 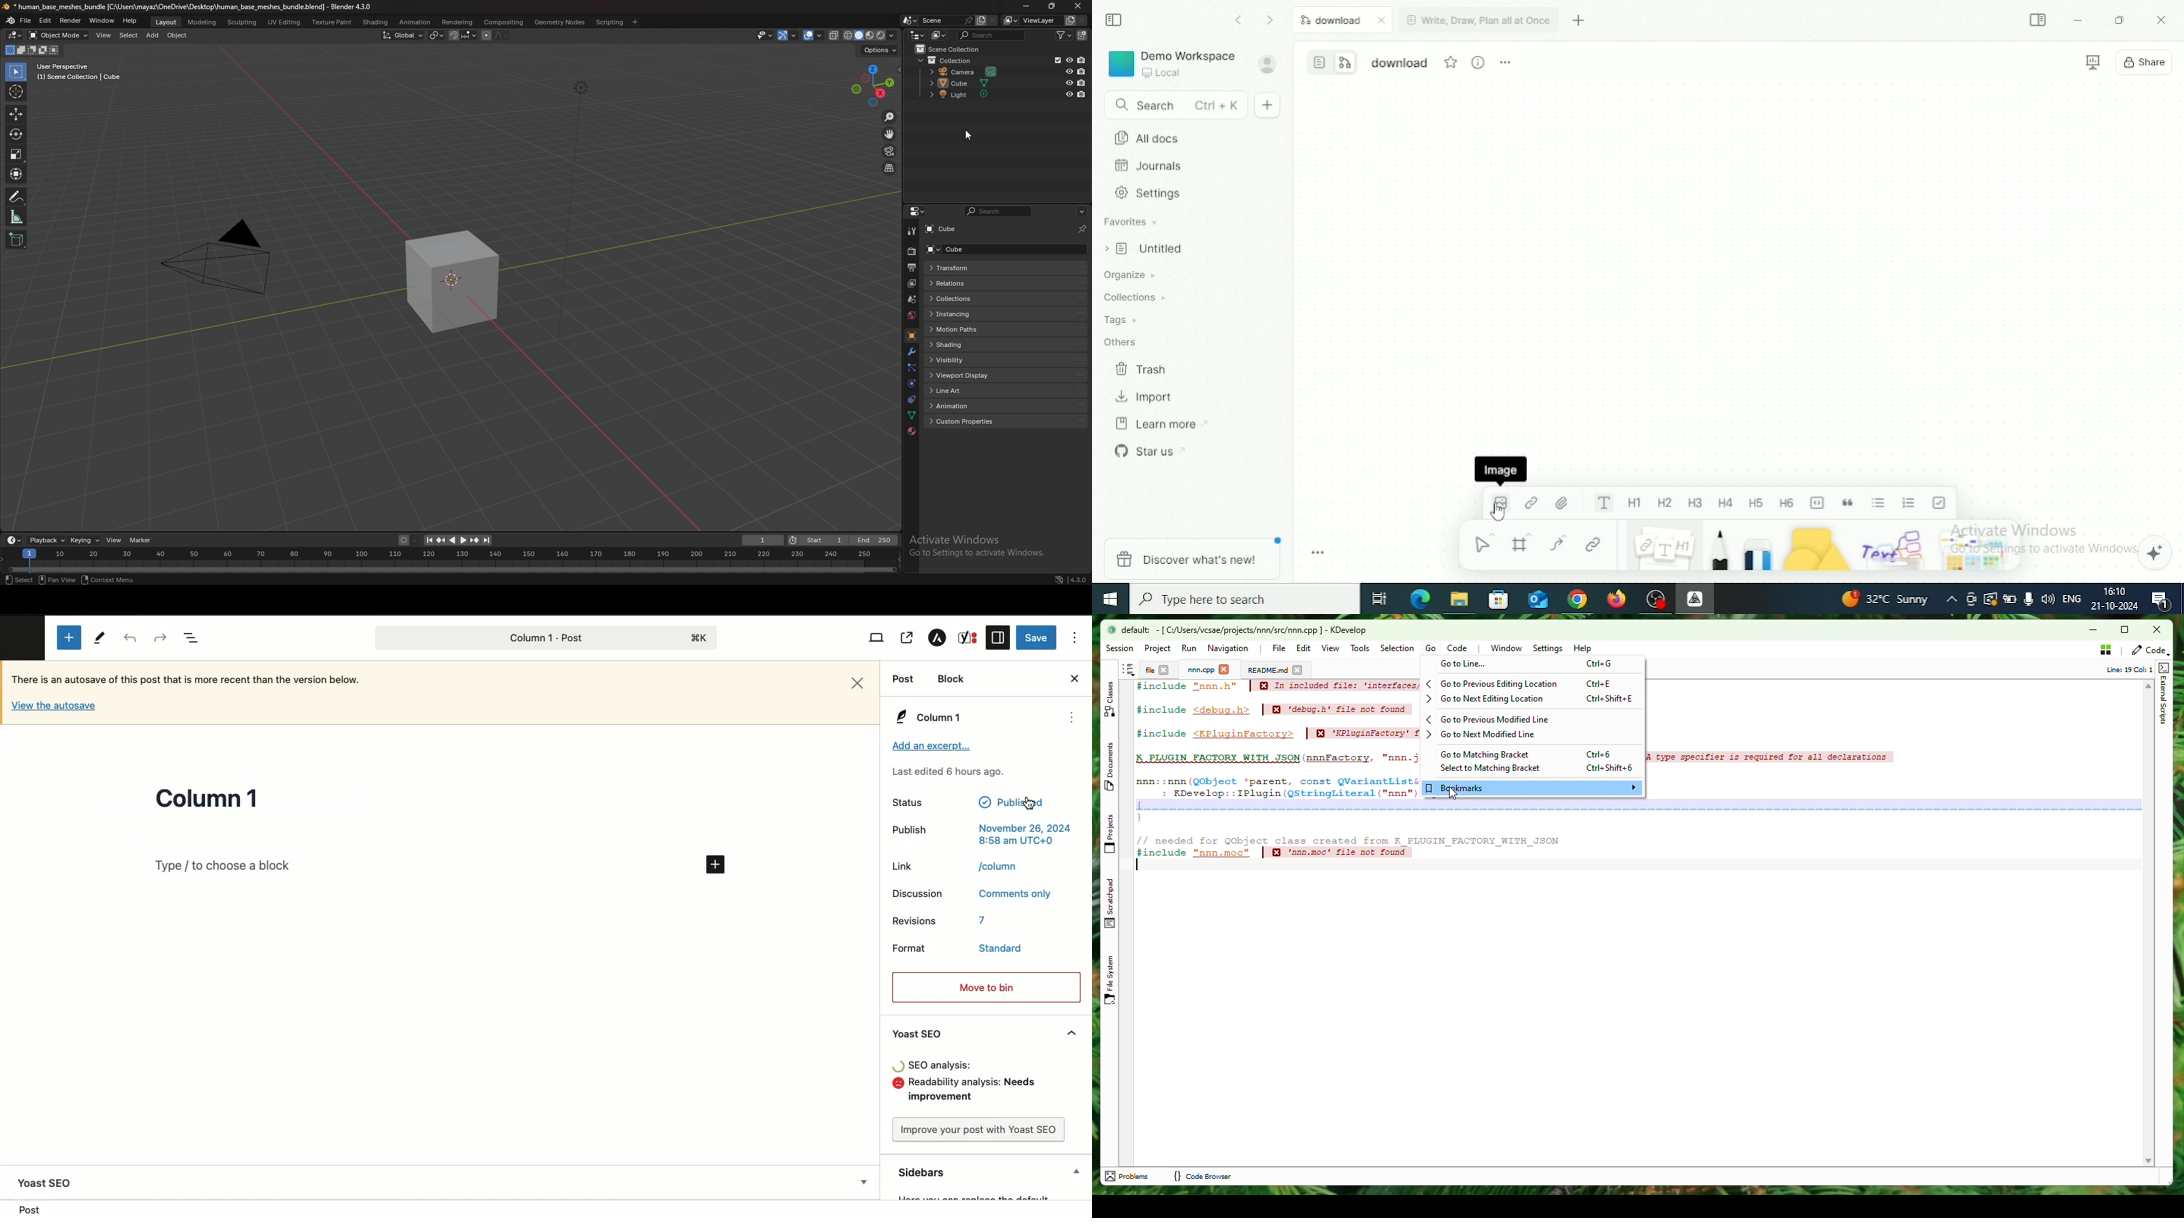 I want to click on disable in renders, so click(x=1082, y=72).